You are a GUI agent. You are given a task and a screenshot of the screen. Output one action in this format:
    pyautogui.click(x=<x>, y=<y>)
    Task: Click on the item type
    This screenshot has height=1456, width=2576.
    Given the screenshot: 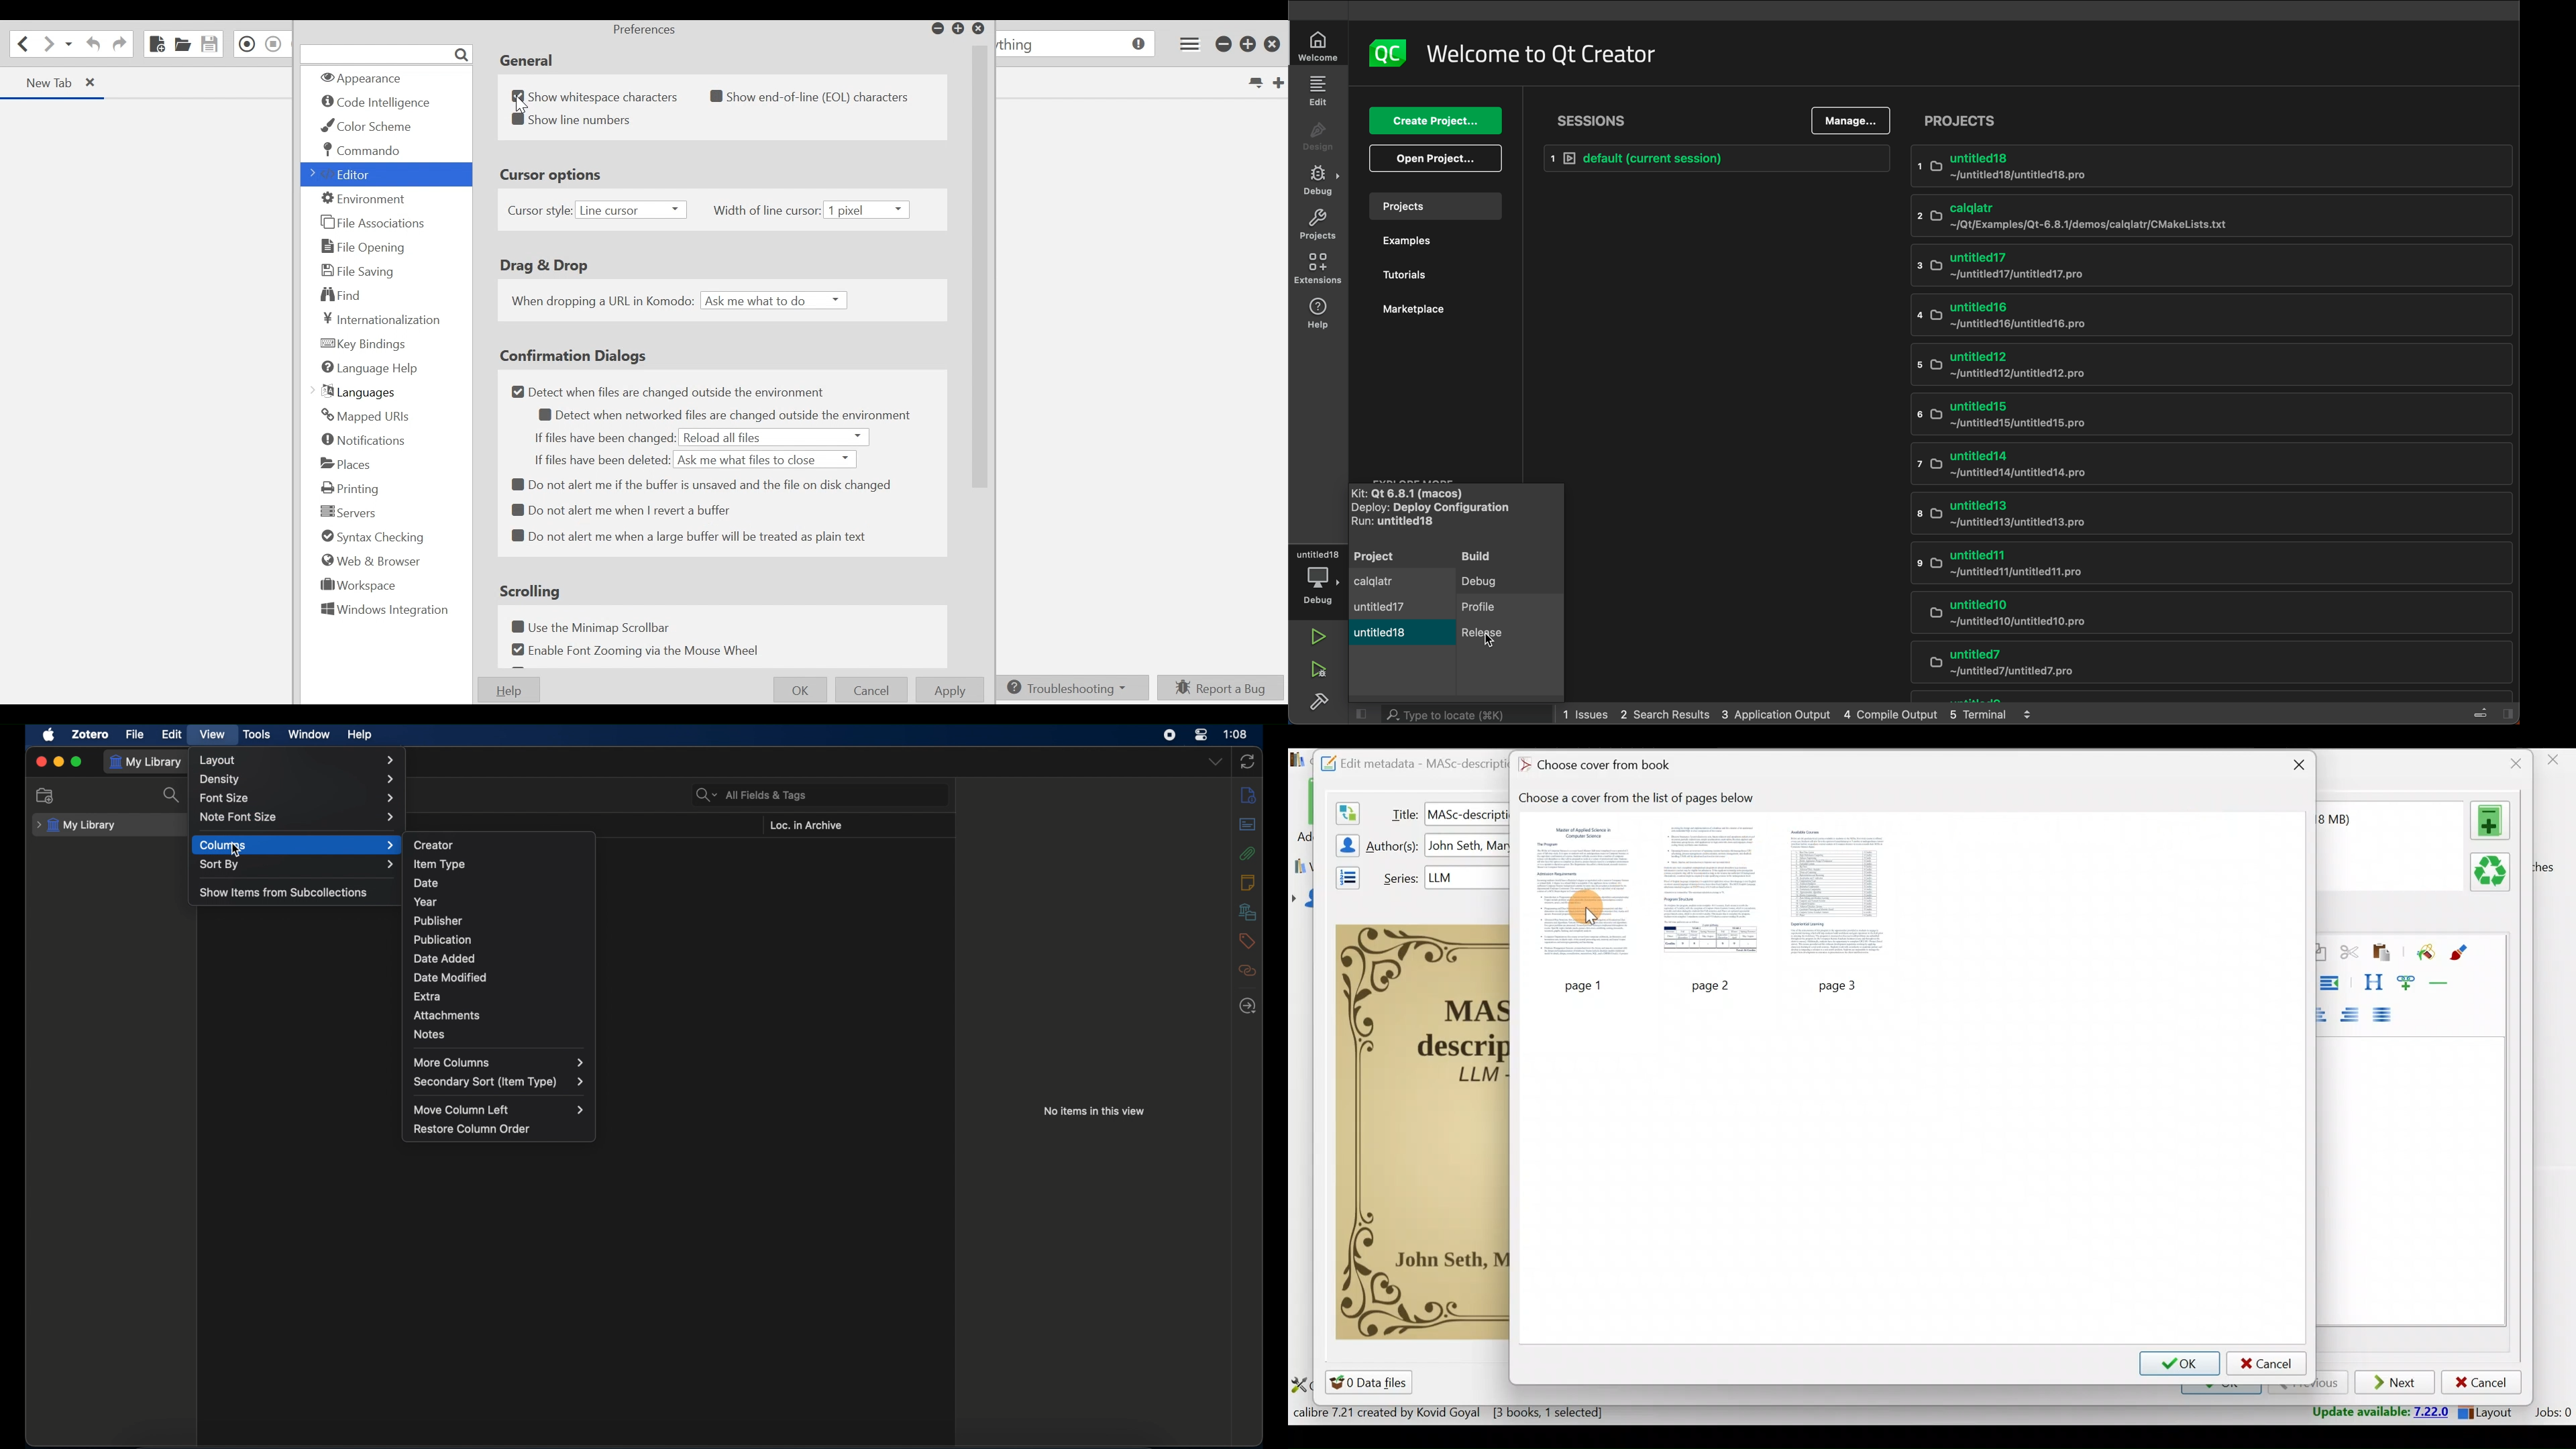 What is the action you would take?
    pyautogui.click(x=439, y=864)
    